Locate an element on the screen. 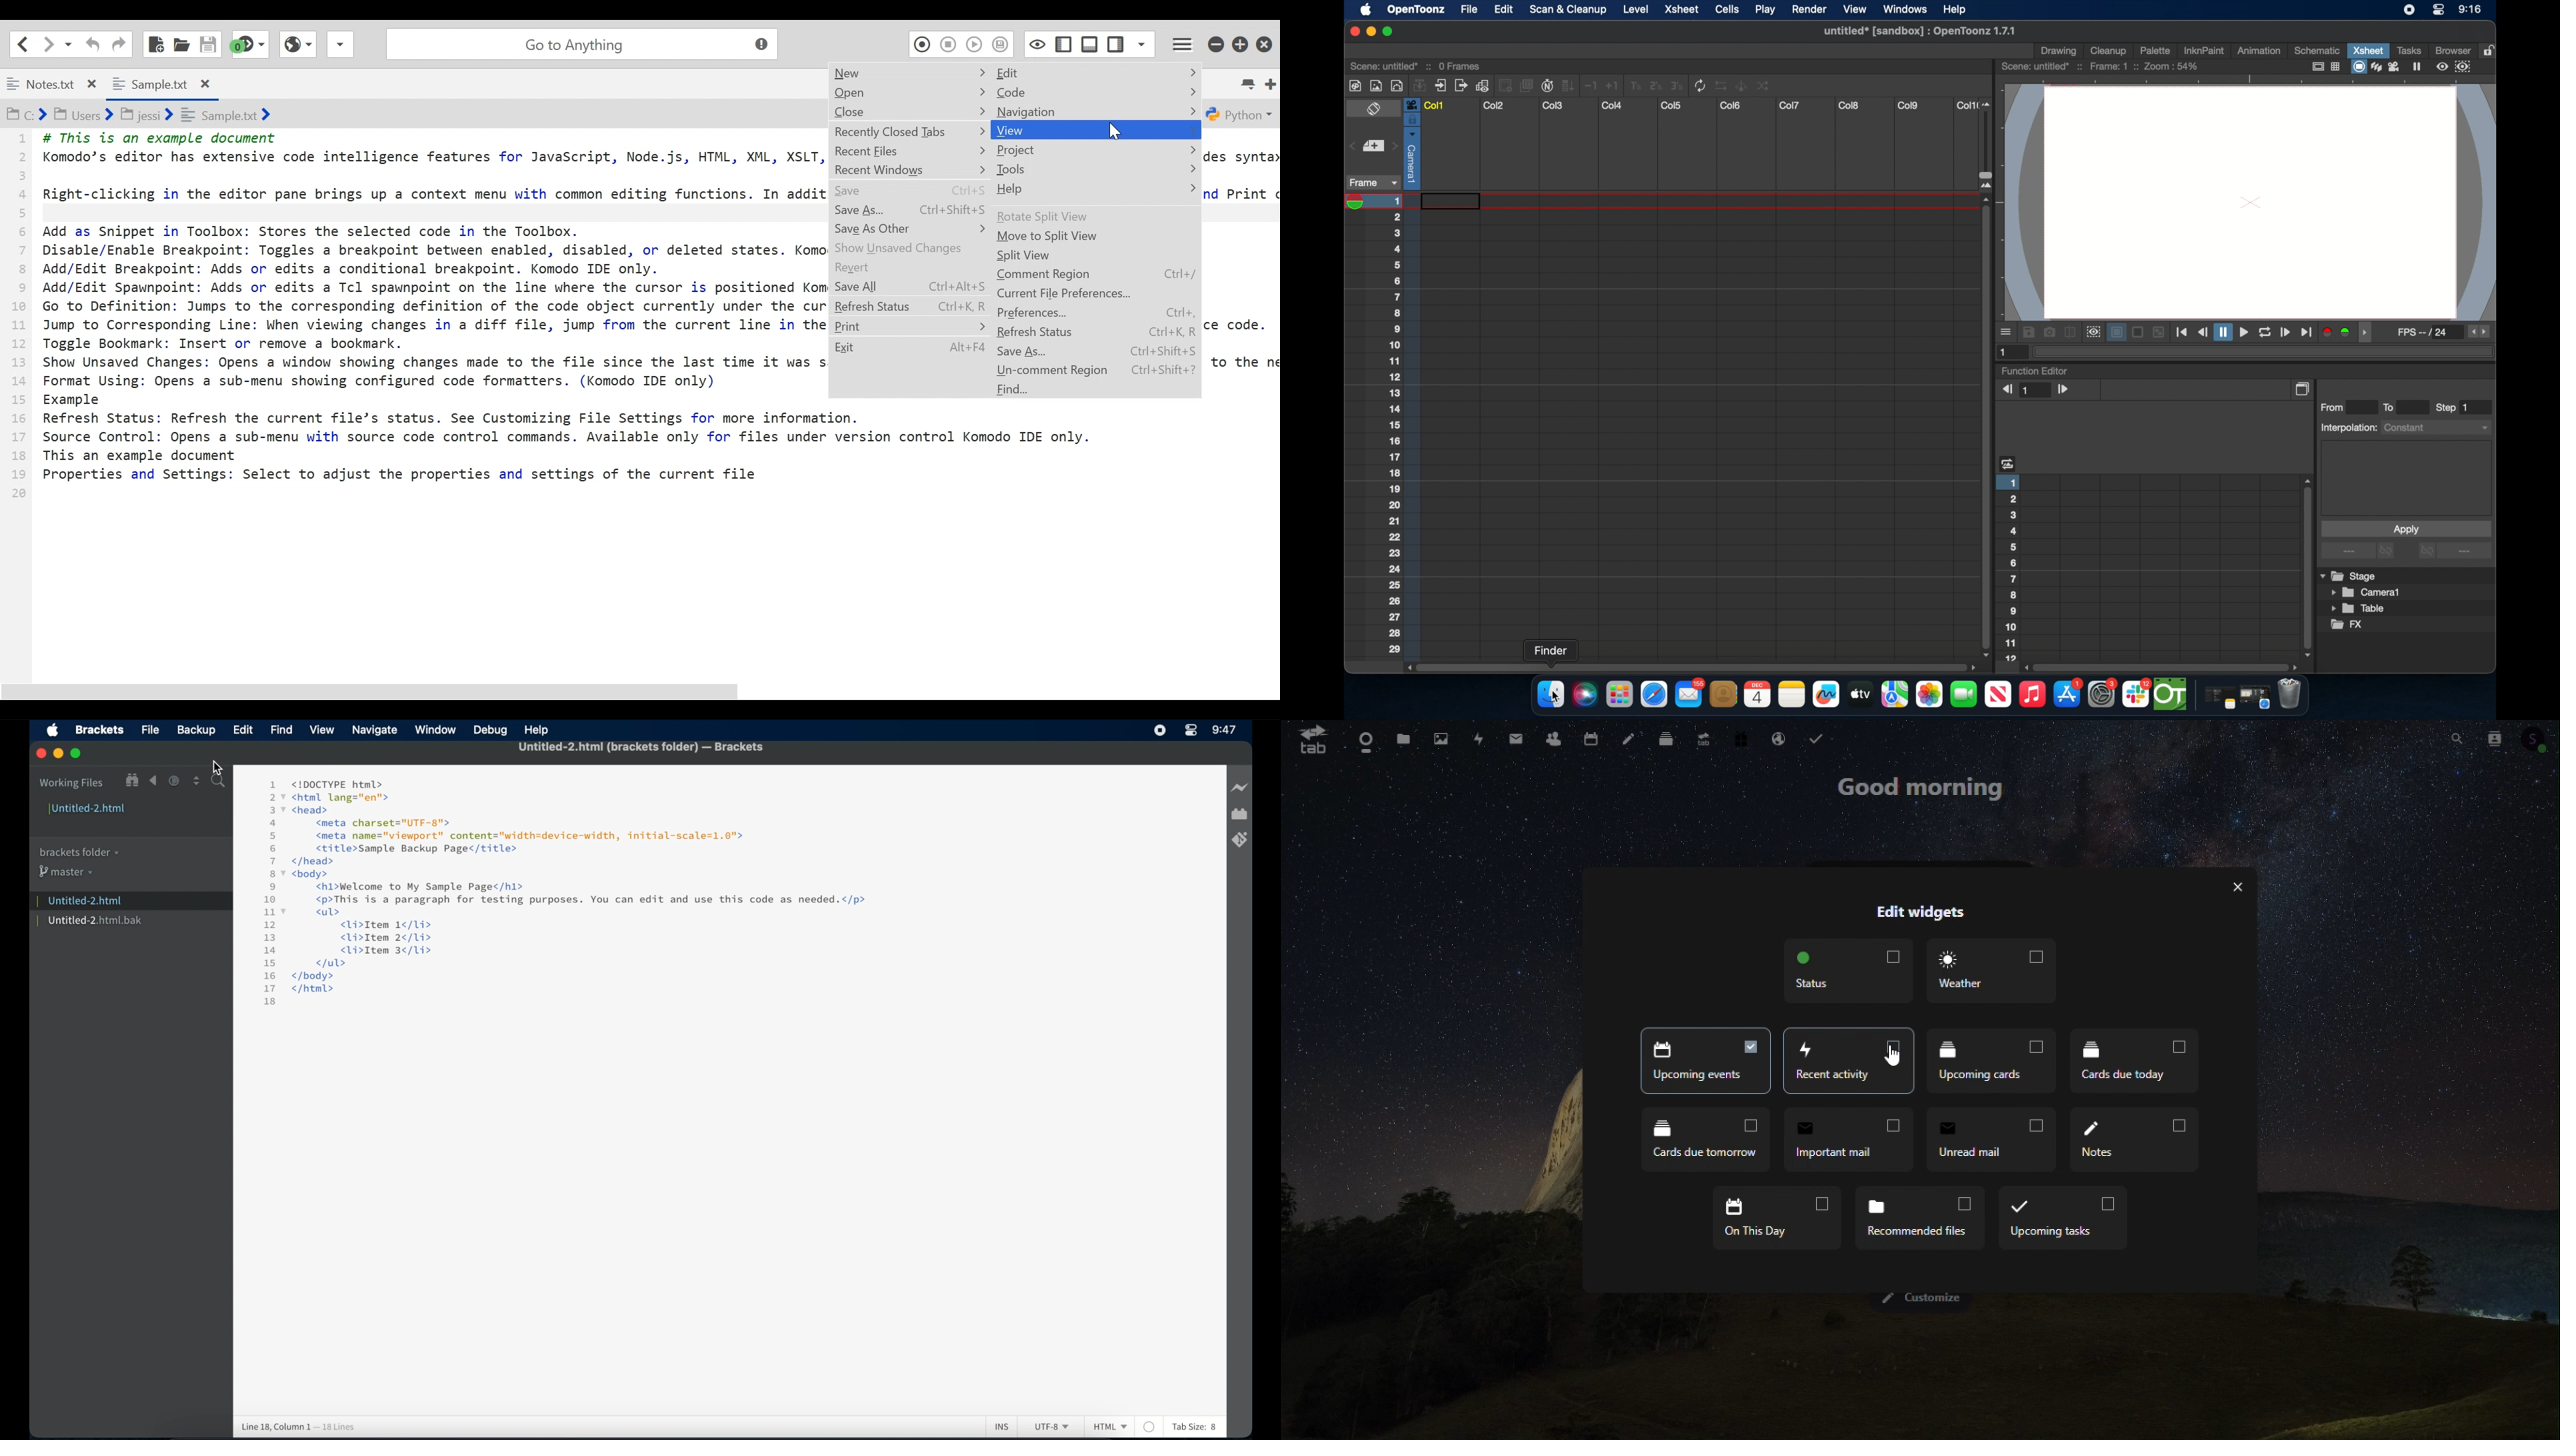 This screenshot has height=1456, width=2576. 1 <!DOCTYPE html>

2 7 <html lang="en">

3 7 <head>

4 <meta charset="UTF-8">

5 <meta name="viewport" content="width=device-width, initial-scale=1.0">
6 <title>Sample Backup Page</title>

7 </head>

8 7 <body>

9 <h1>Welcome to My Sample Page</h1>

10 <p>This is a paragraph for testing purposes. You can edit and use this code as needed. </p>
1v <ul>

12 <li>Item 1¢/1i>

13 <li>Item 2</li>

14 <li>Item 3</li>

15 </ul>

16 </body>

17 </html>

18 is located at coordinates (566, 892).